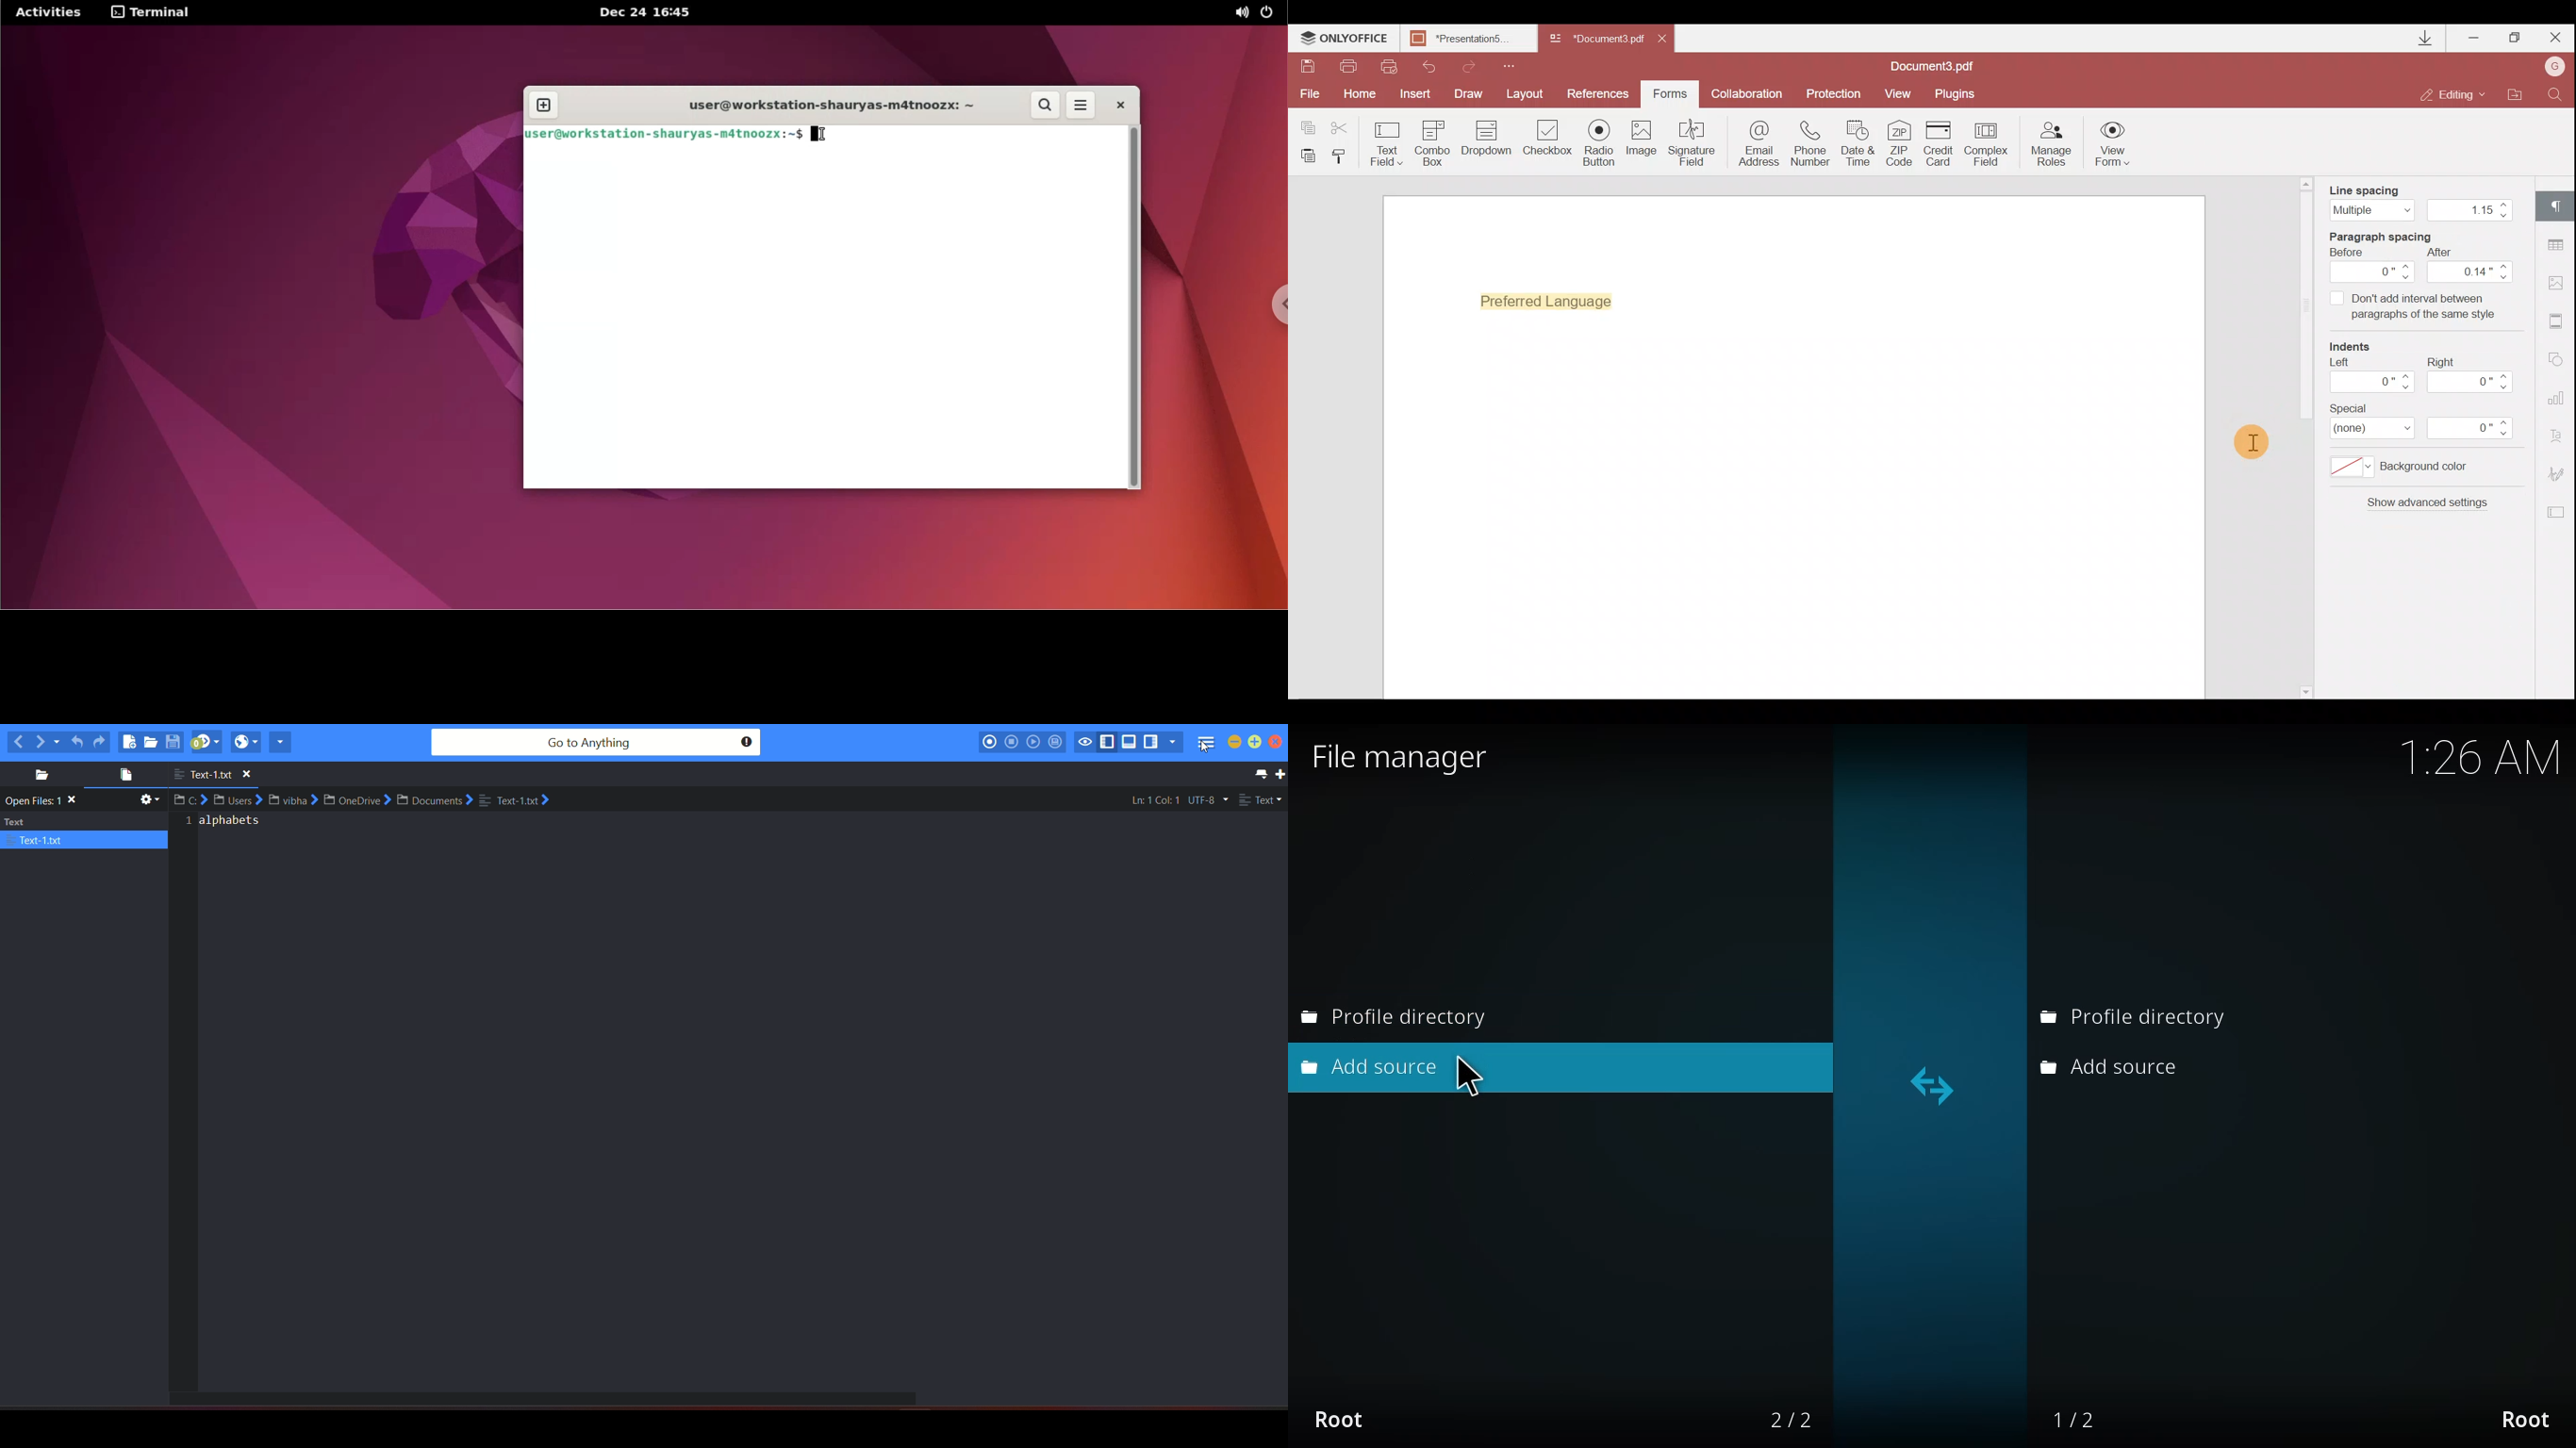  Describe the element at coordinates (1412, 91) in the screenshot. I see `Insert` at that location.